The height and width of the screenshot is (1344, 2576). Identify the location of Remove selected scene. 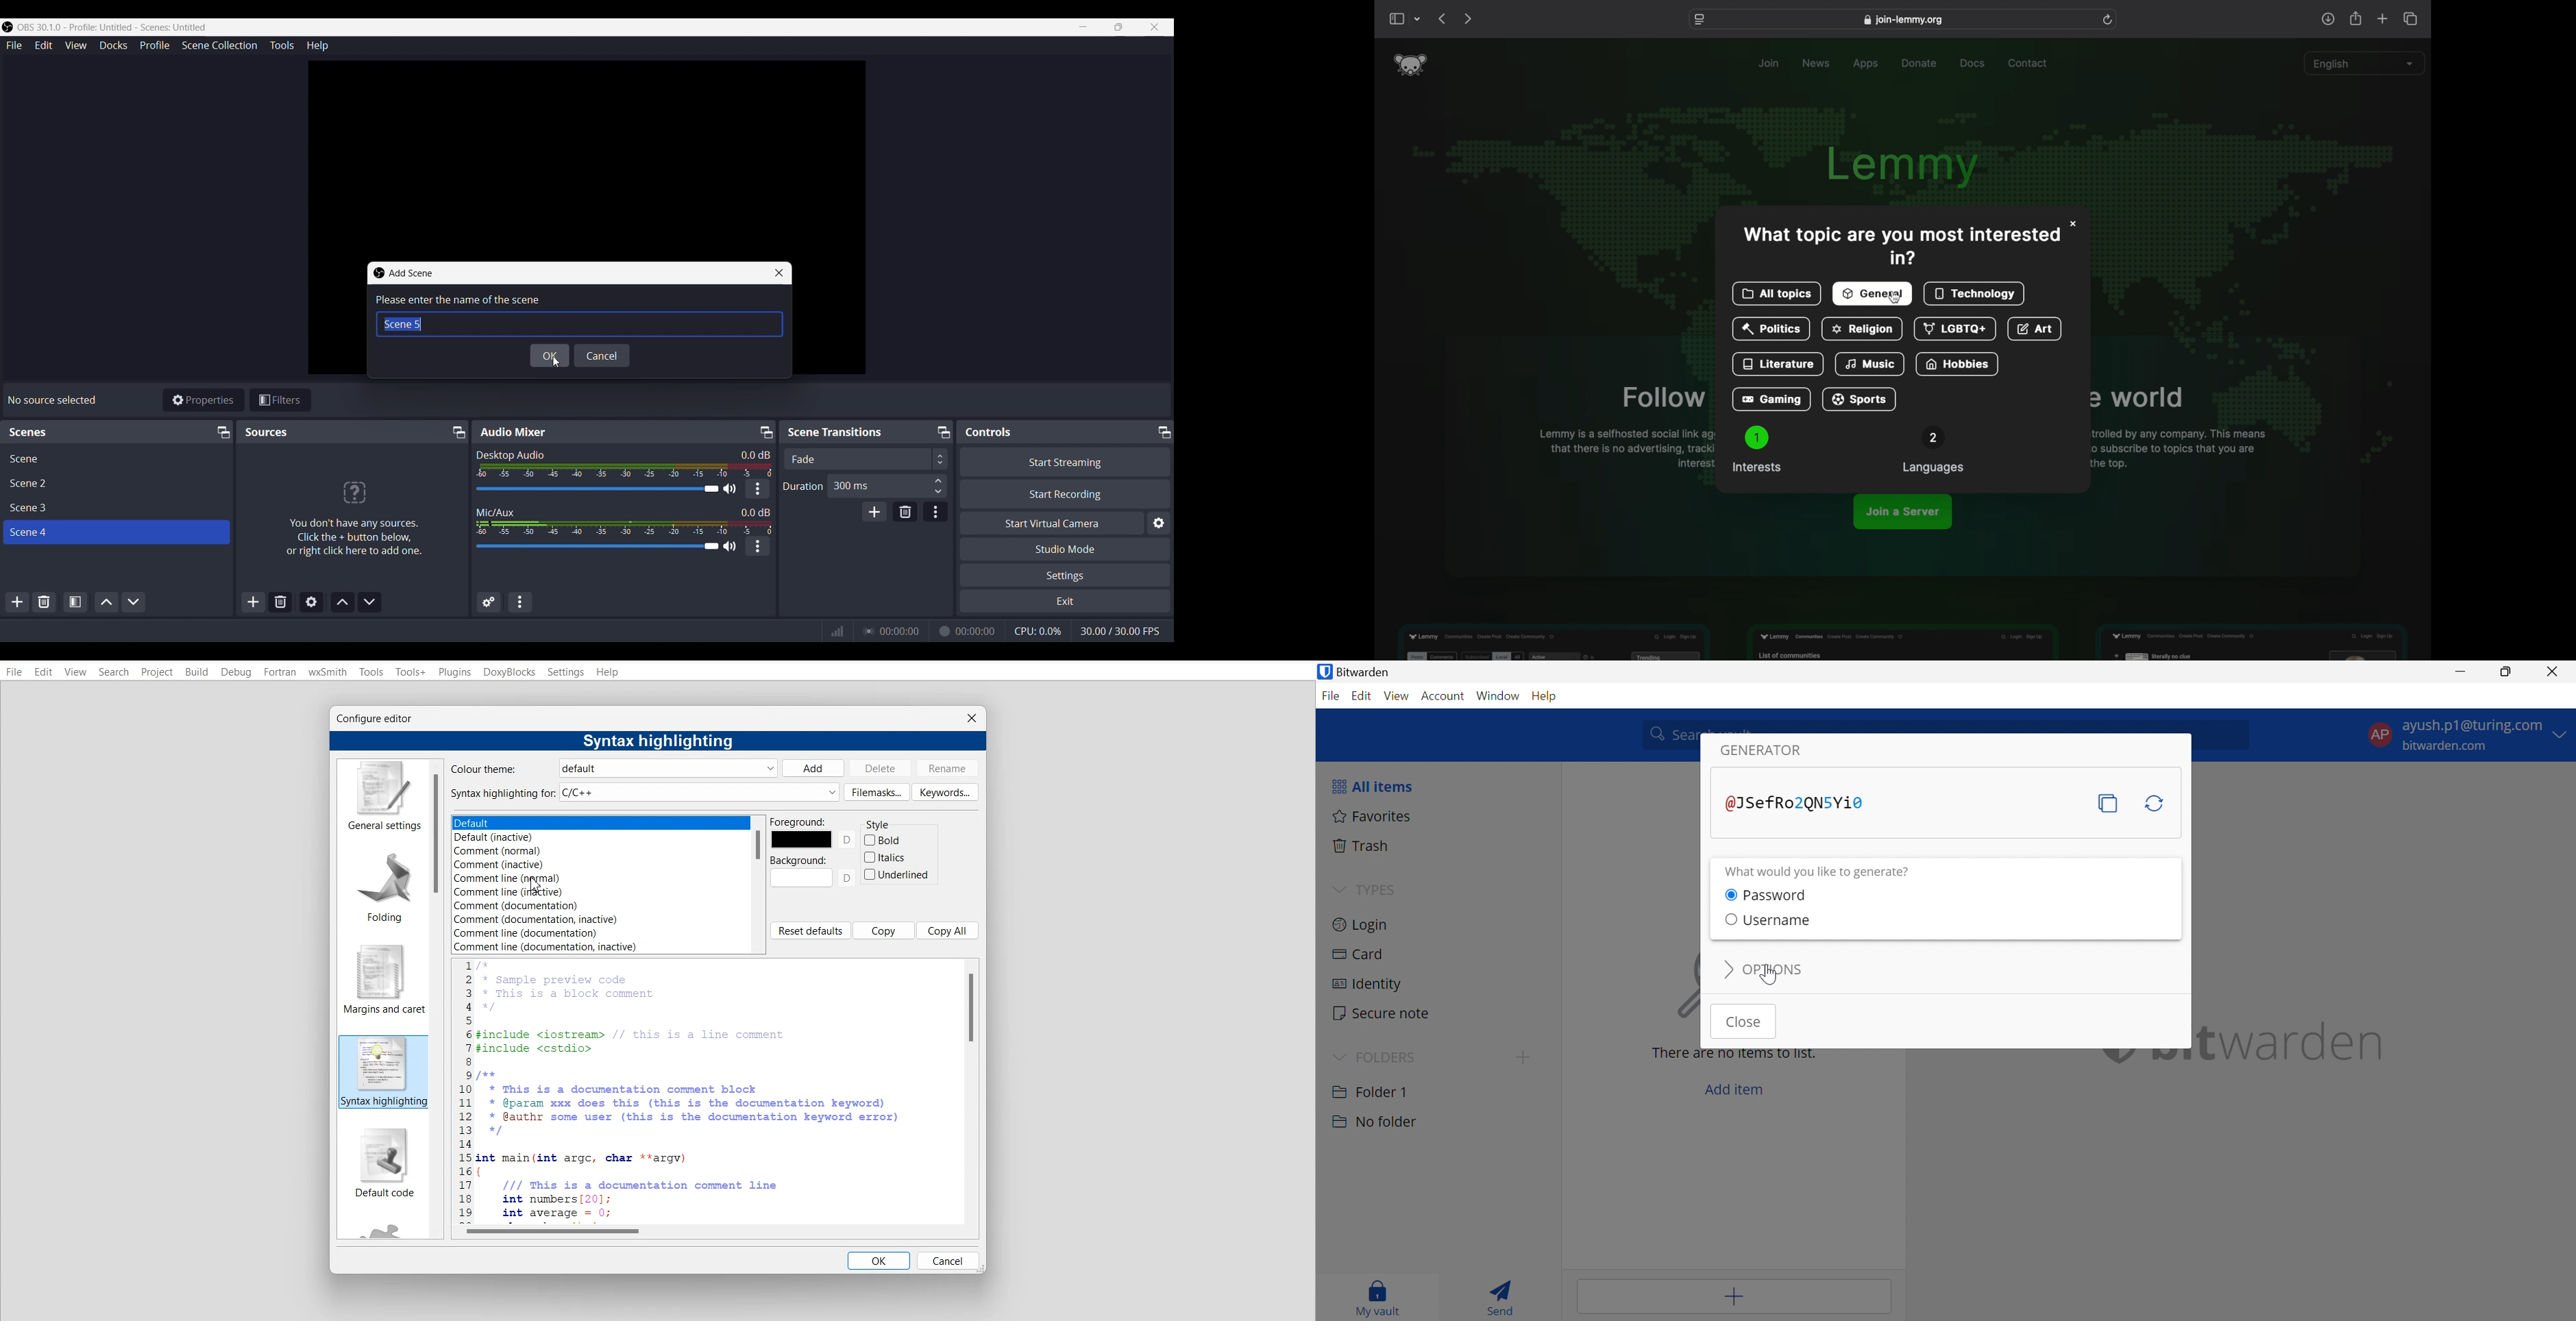
(44, 602).